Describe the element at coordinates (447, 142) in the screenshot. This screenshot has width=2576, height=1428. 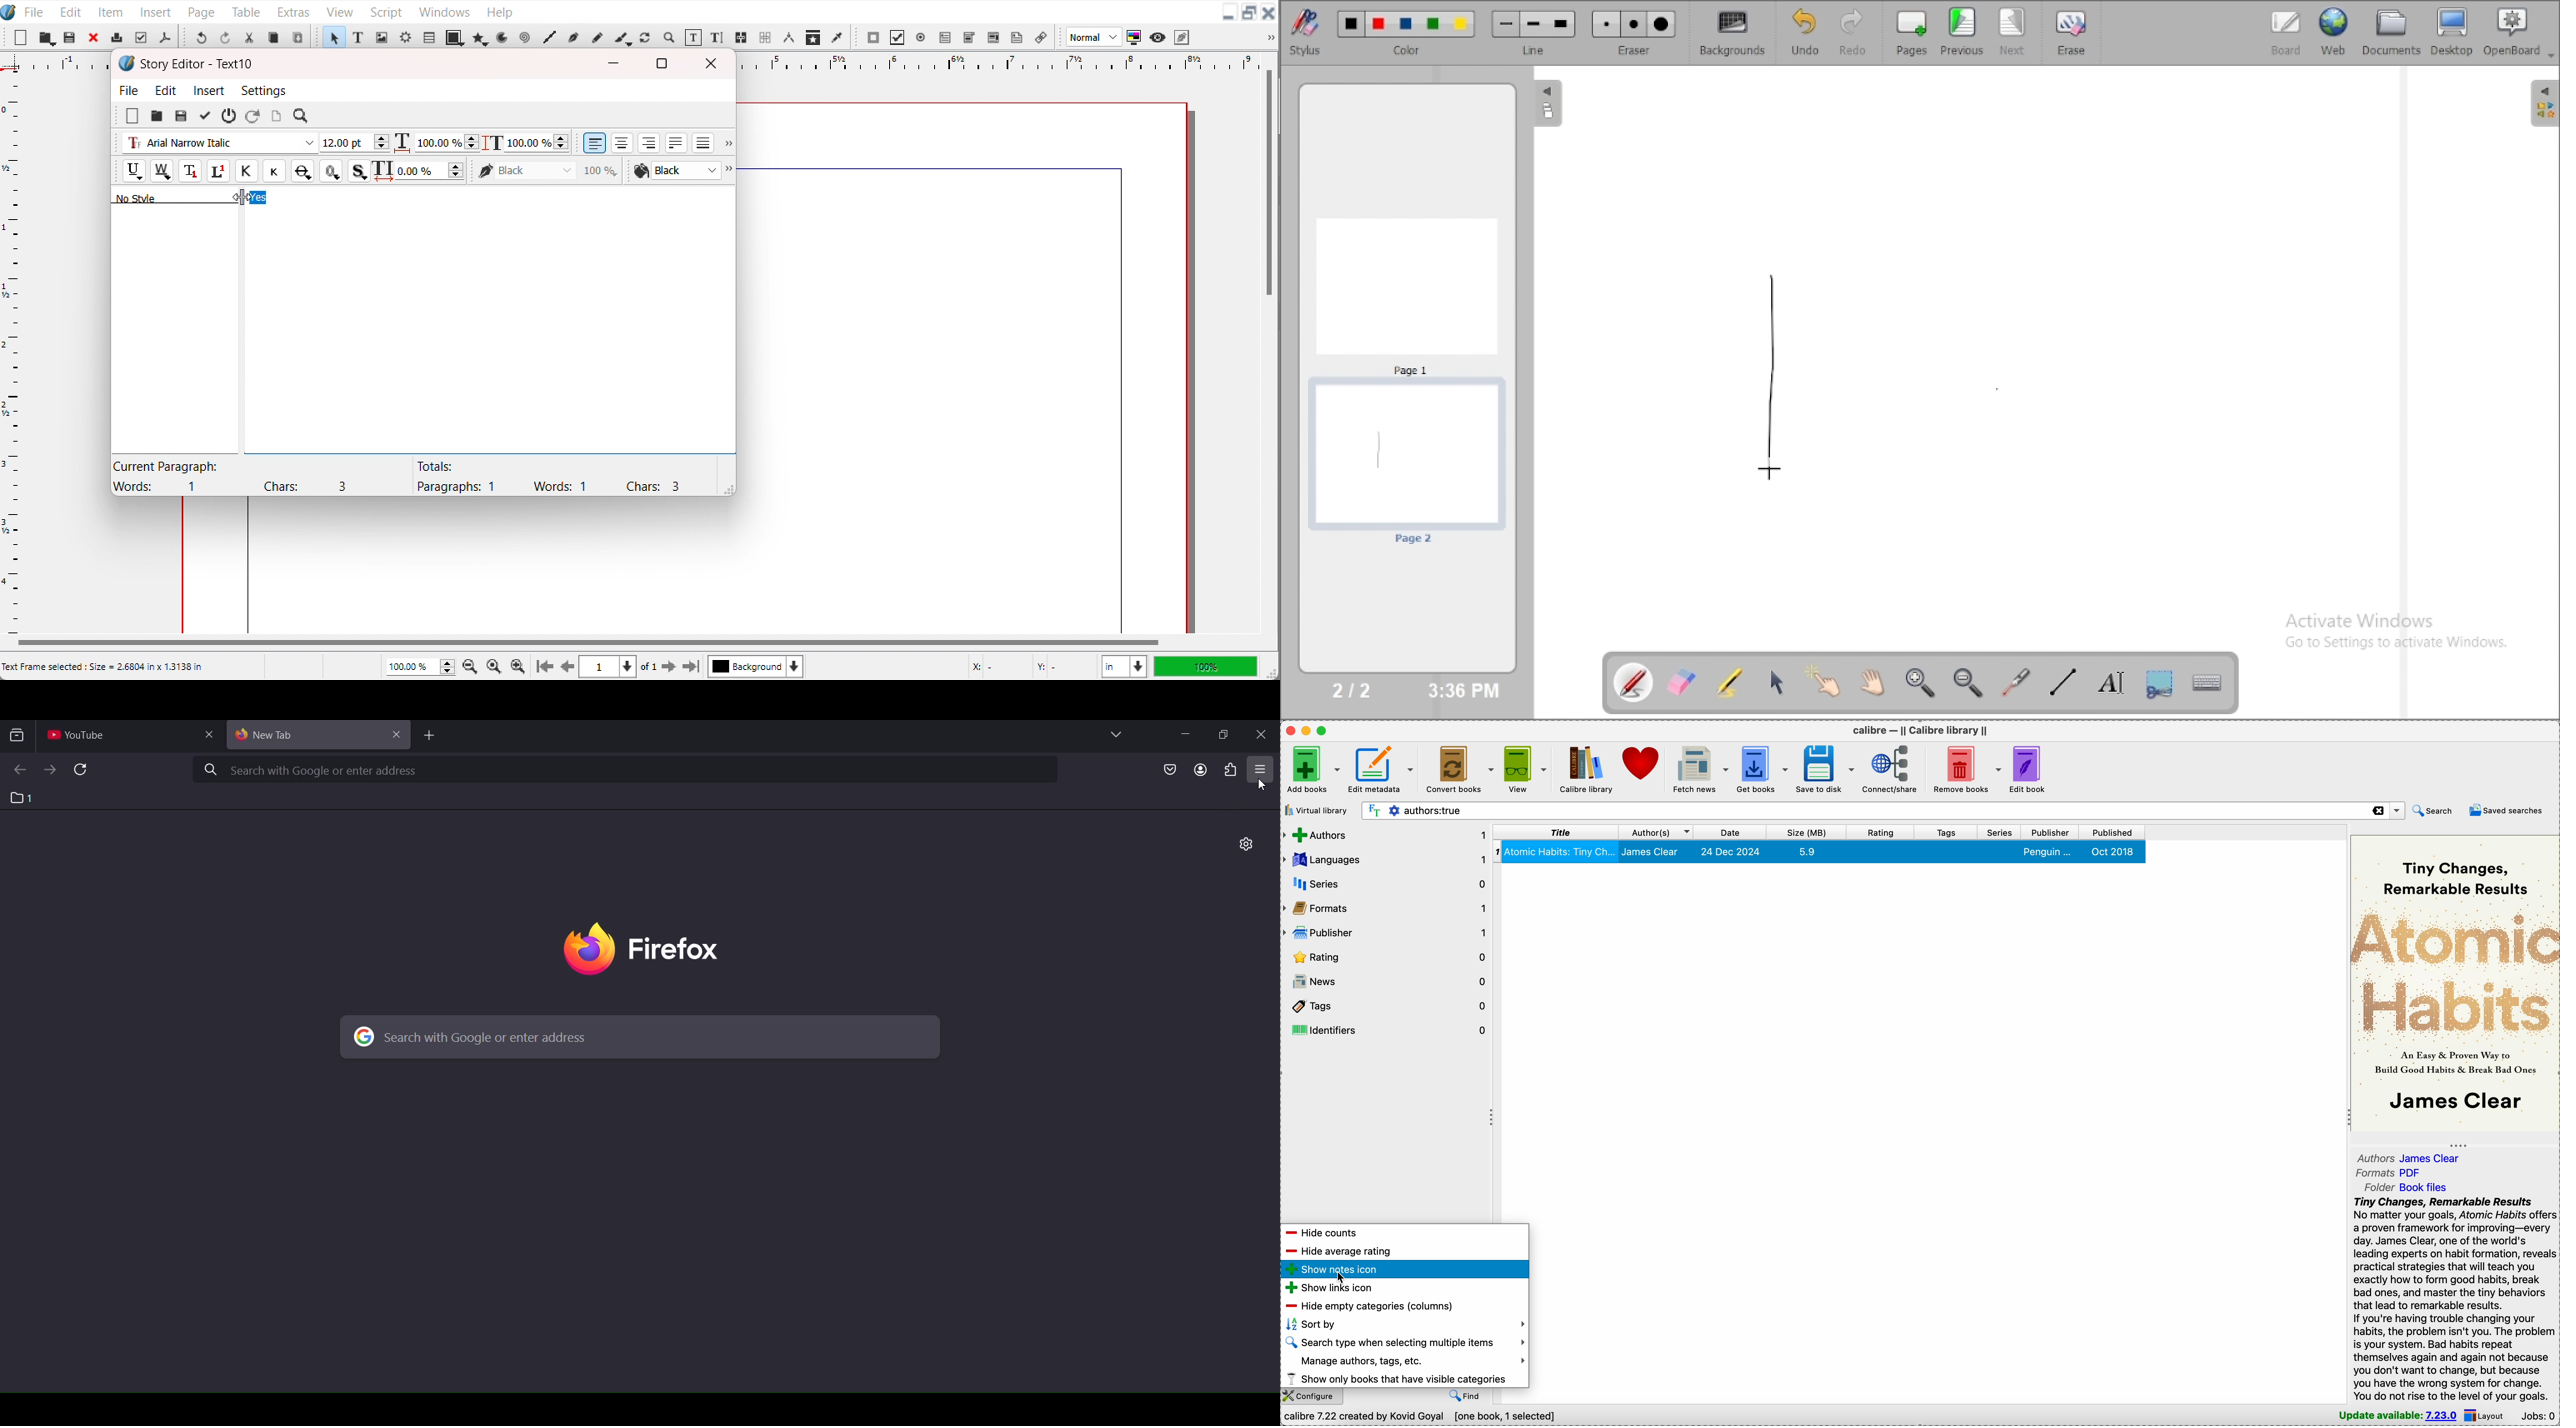
I see `Text width adjuster` at that location.